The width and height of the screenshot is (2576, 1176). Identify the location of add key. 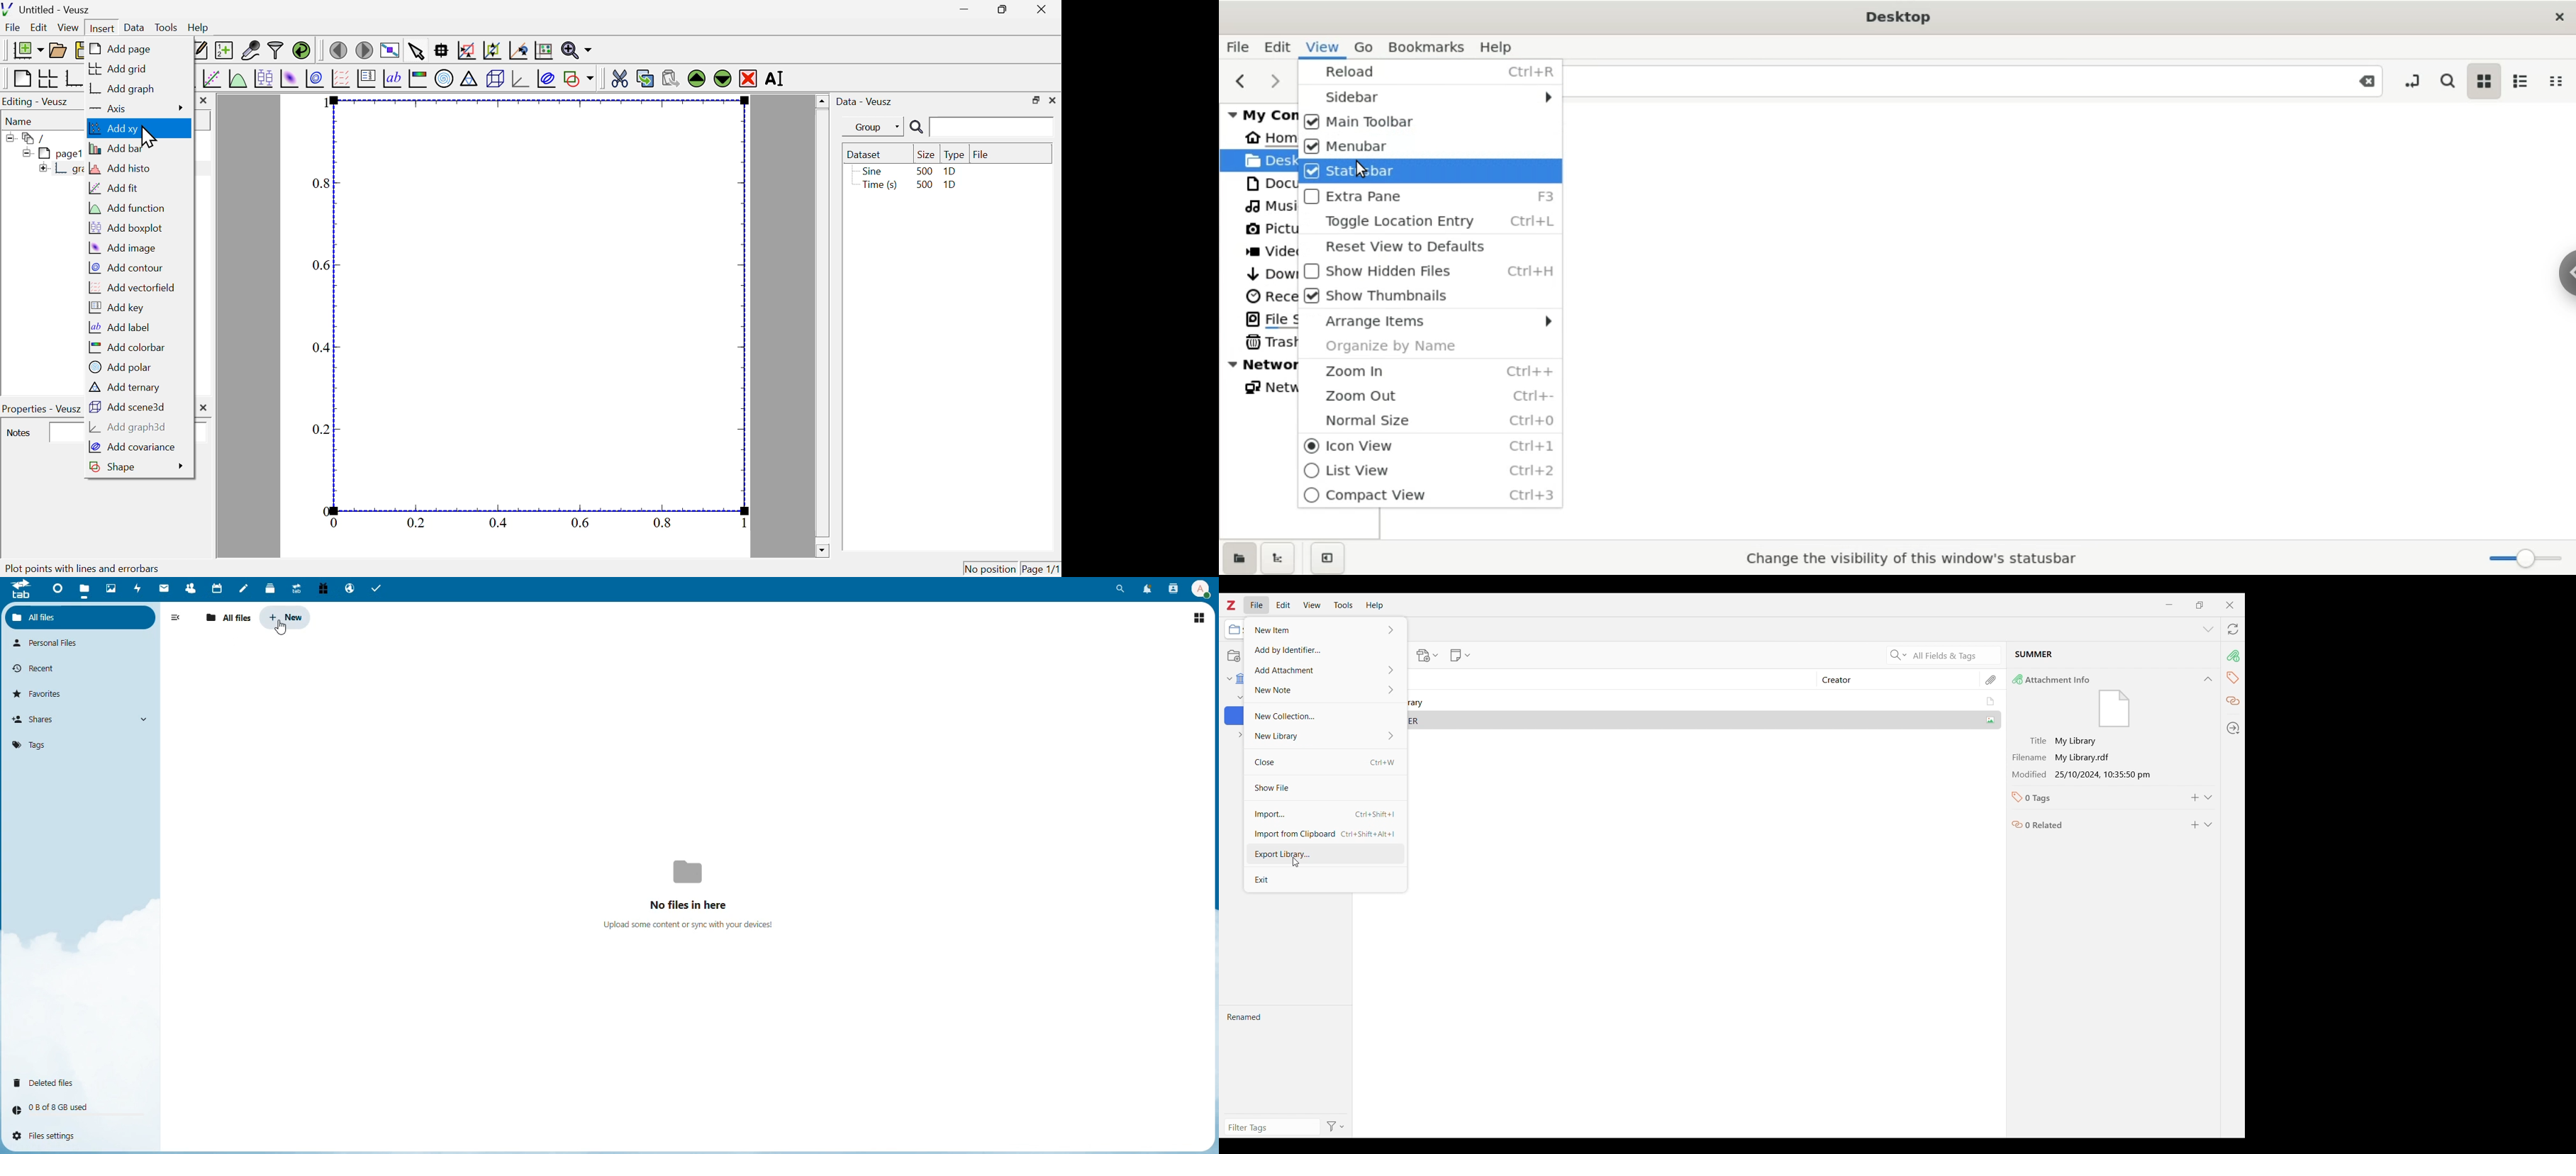
(117, 308).